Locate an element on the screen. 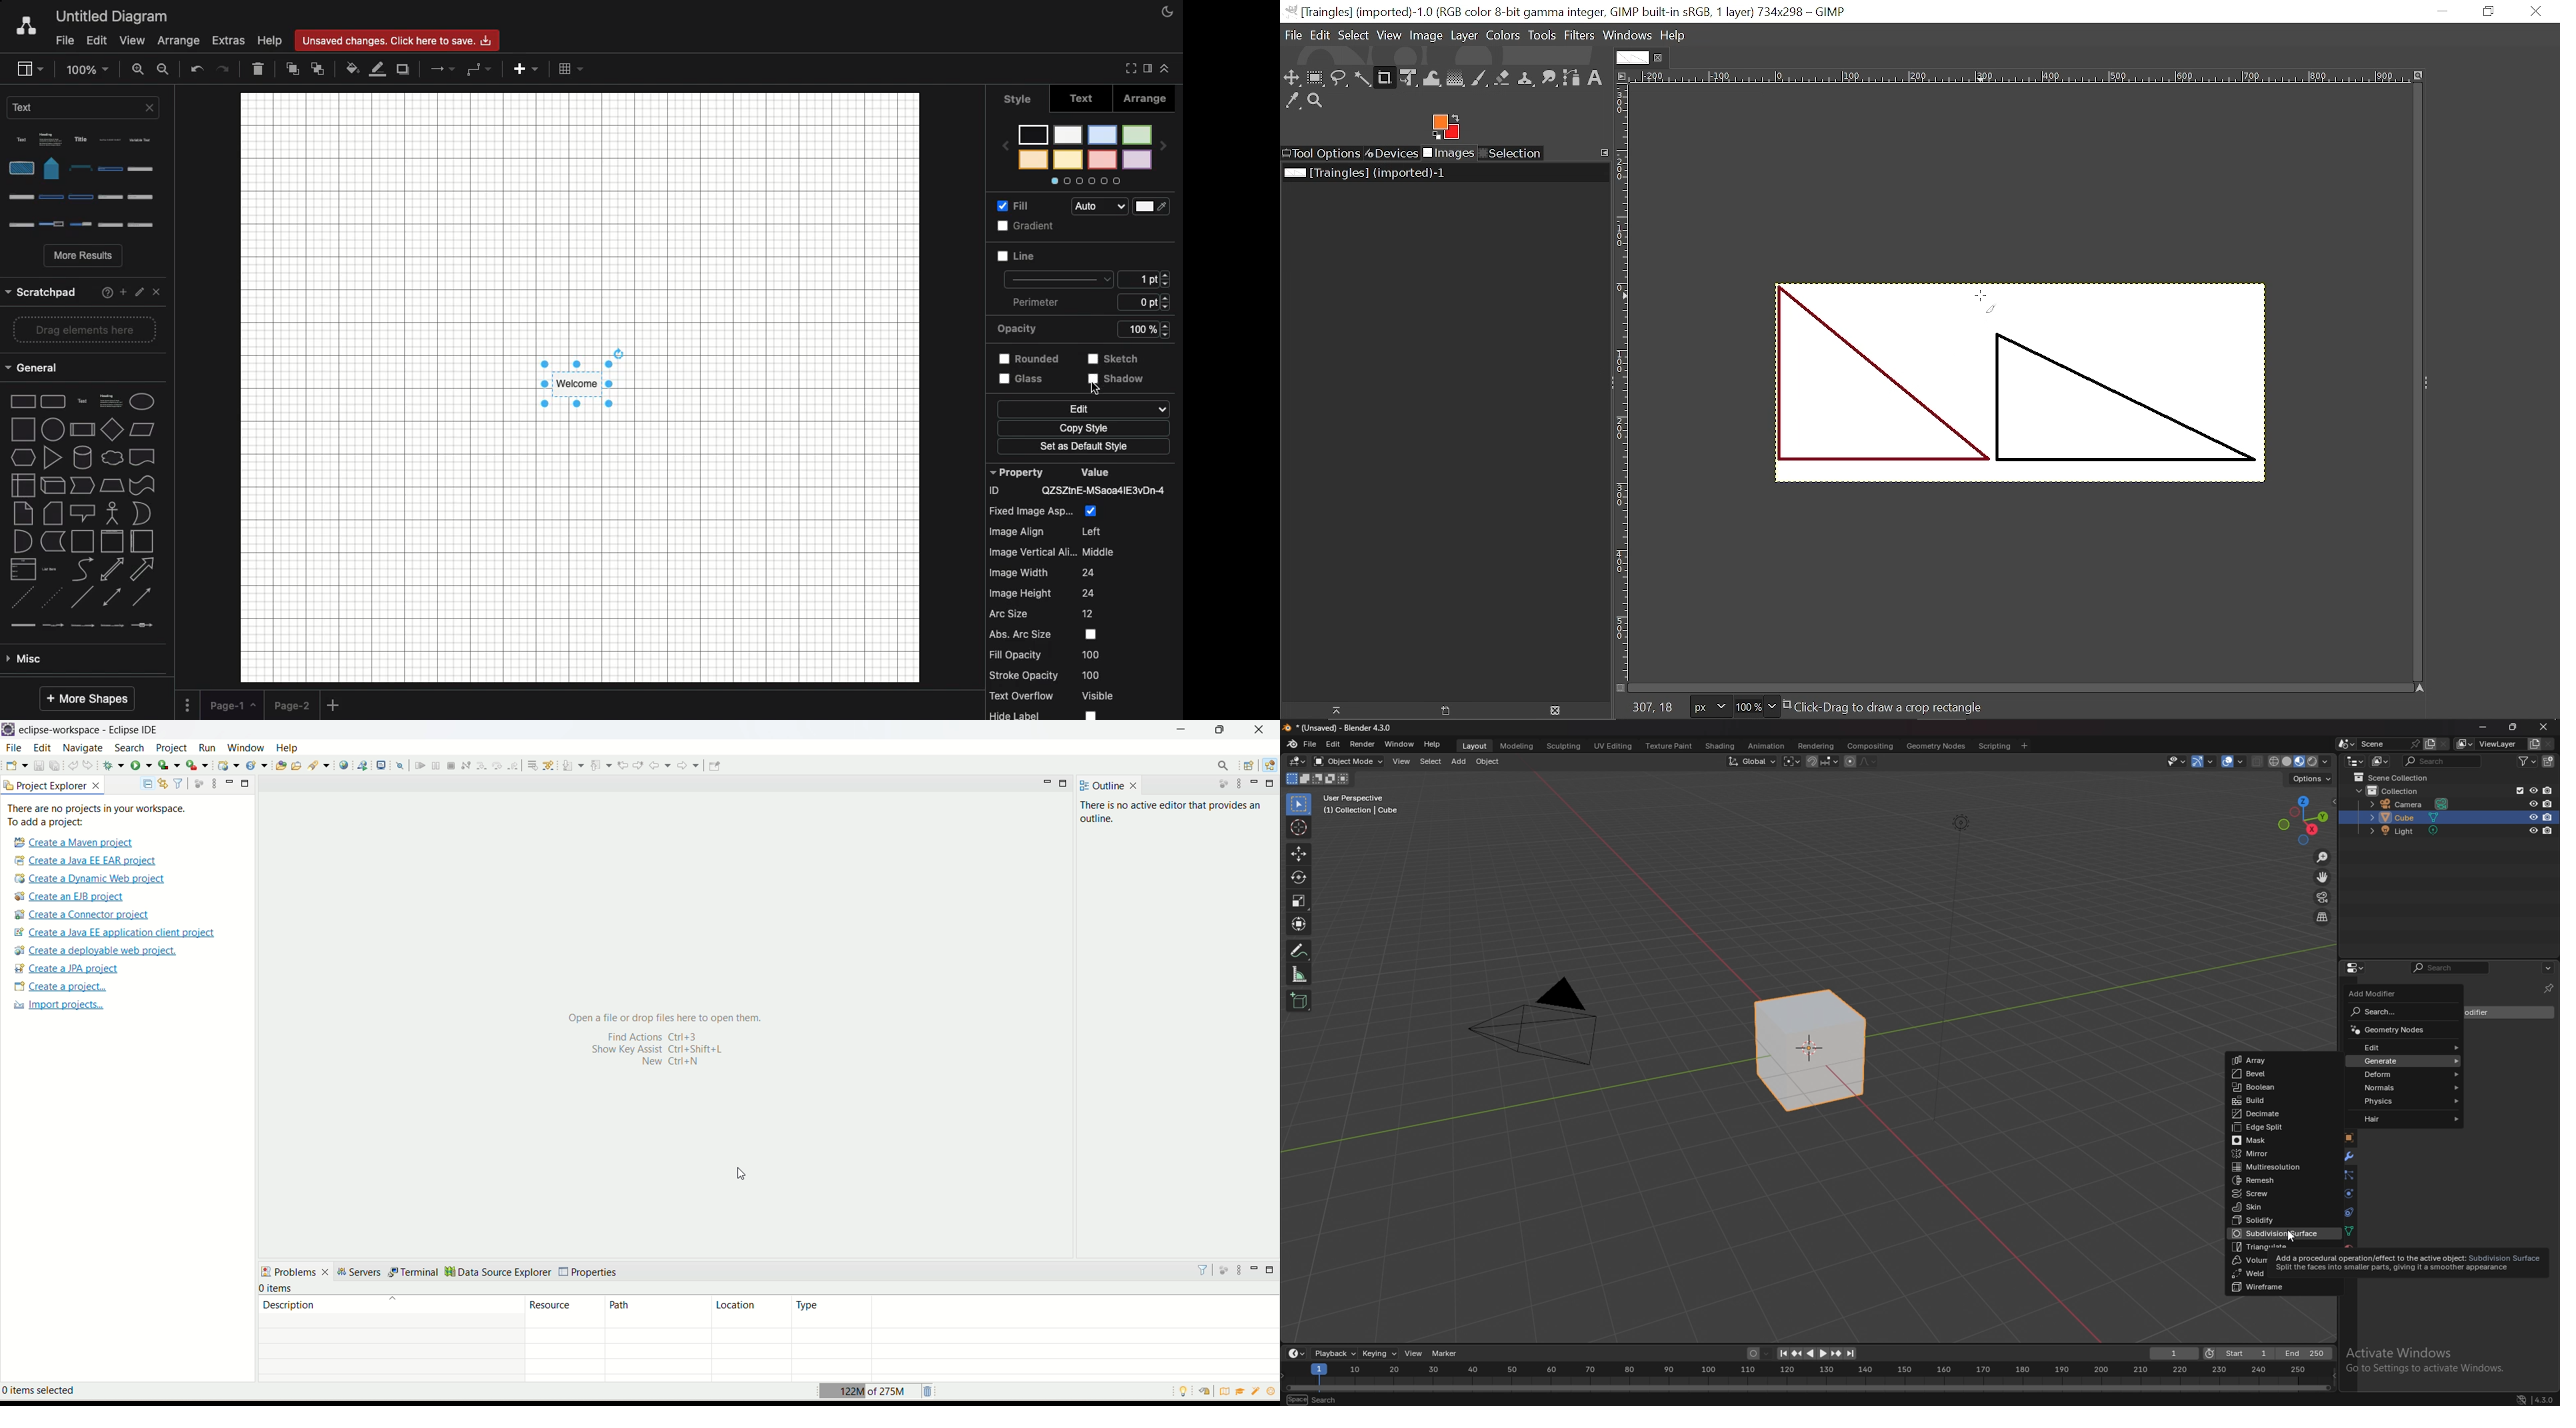 The height and width of the screenshot is (1428, 2576). texture paint is located at coordinates (1669, 746).